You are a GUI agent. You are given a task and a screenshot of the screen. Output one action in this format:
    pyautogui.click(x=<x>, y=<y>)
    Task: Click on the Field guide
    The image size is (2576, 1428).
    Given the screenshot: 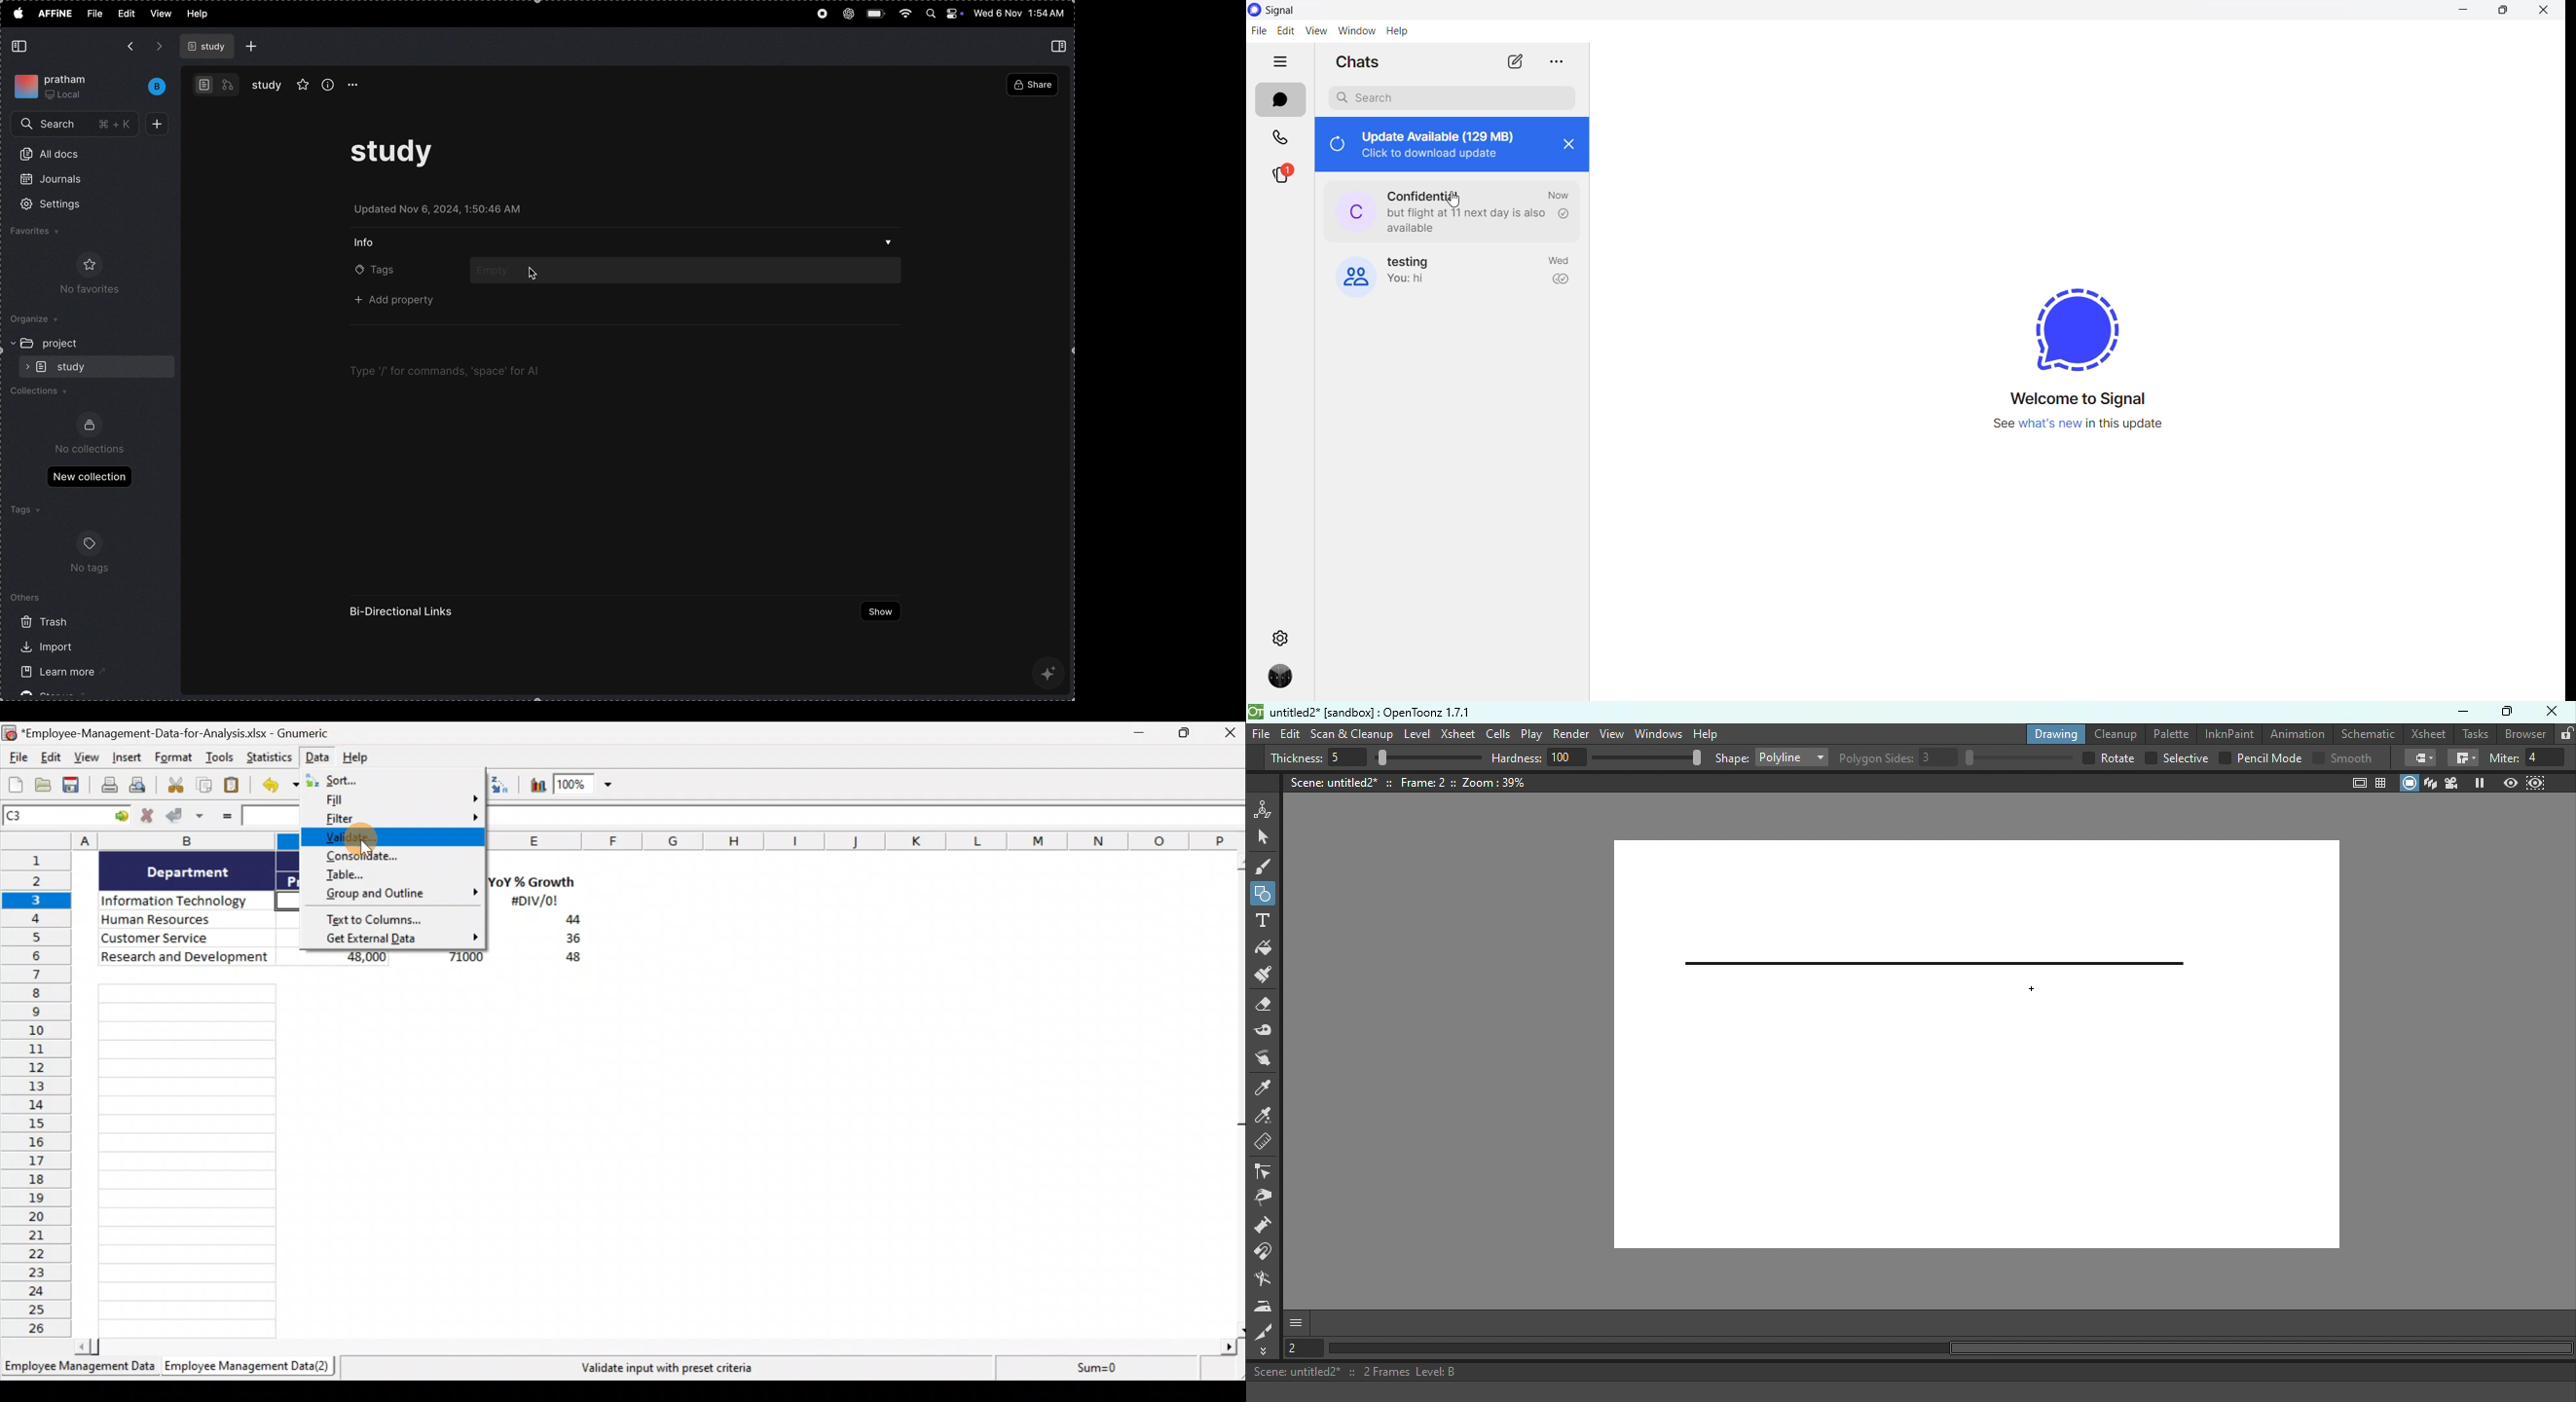 What is the action you would take?
    pyautogui.click(x=2382, y=782)
    